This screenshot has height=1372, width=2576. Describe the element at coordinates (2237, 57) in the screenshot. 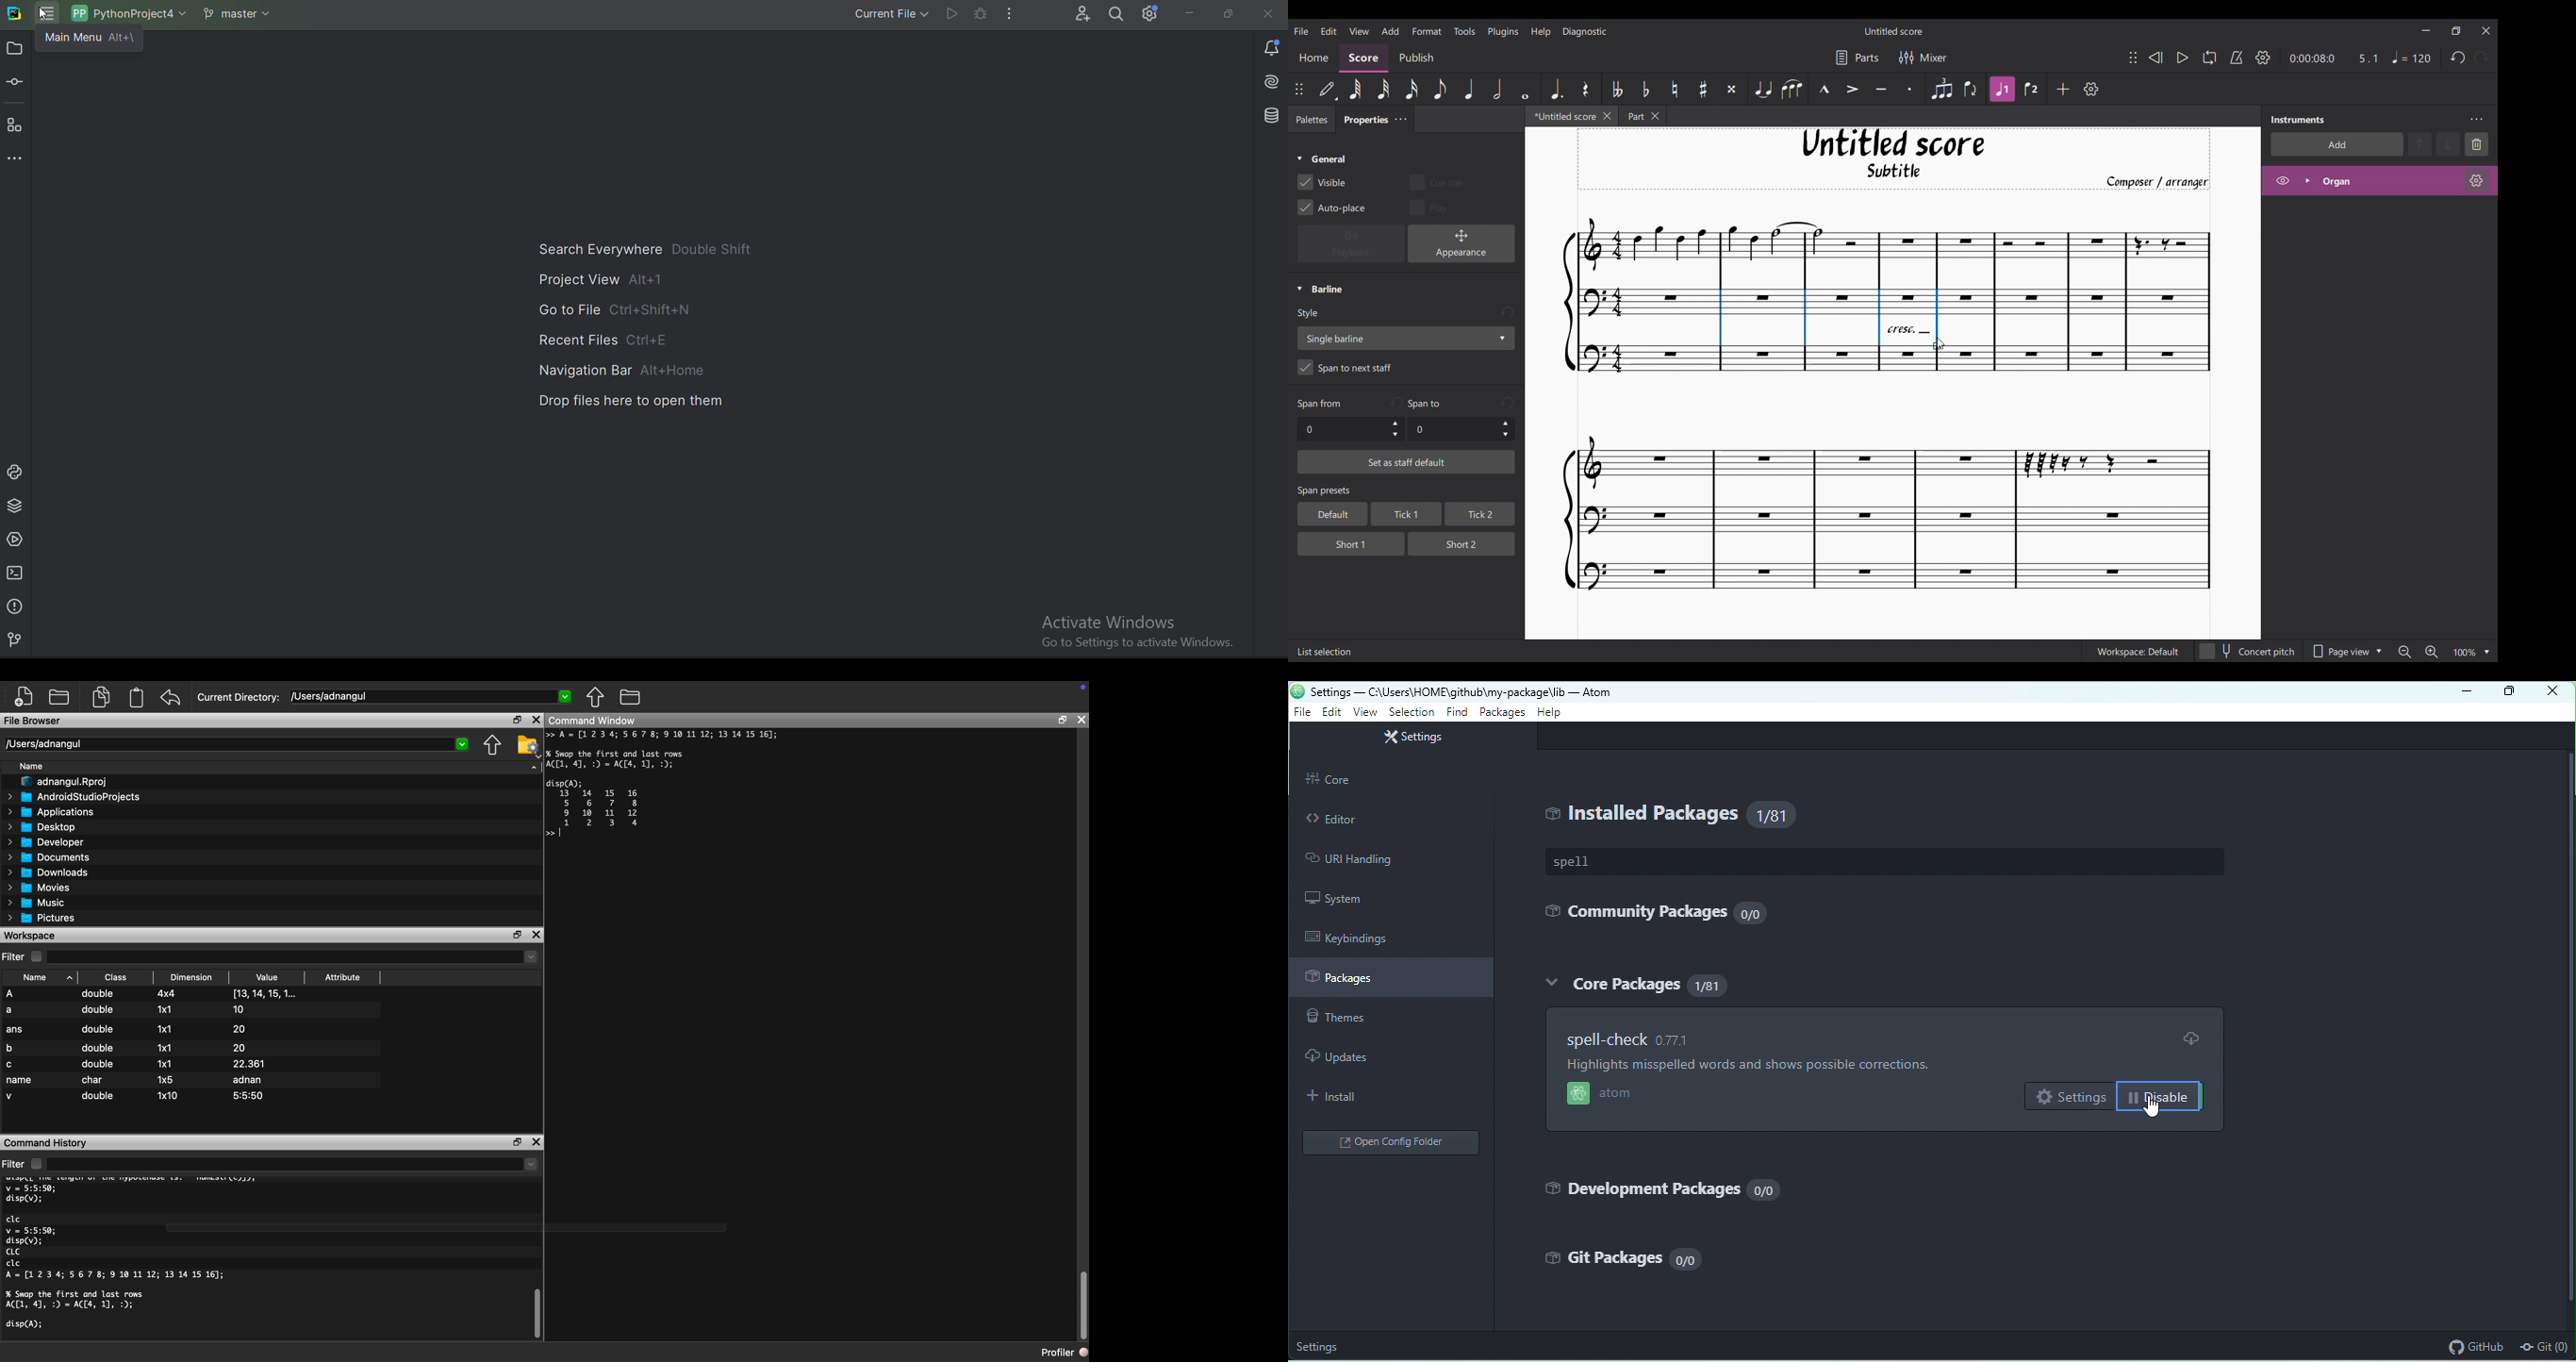

I see `Metronome` at that location.